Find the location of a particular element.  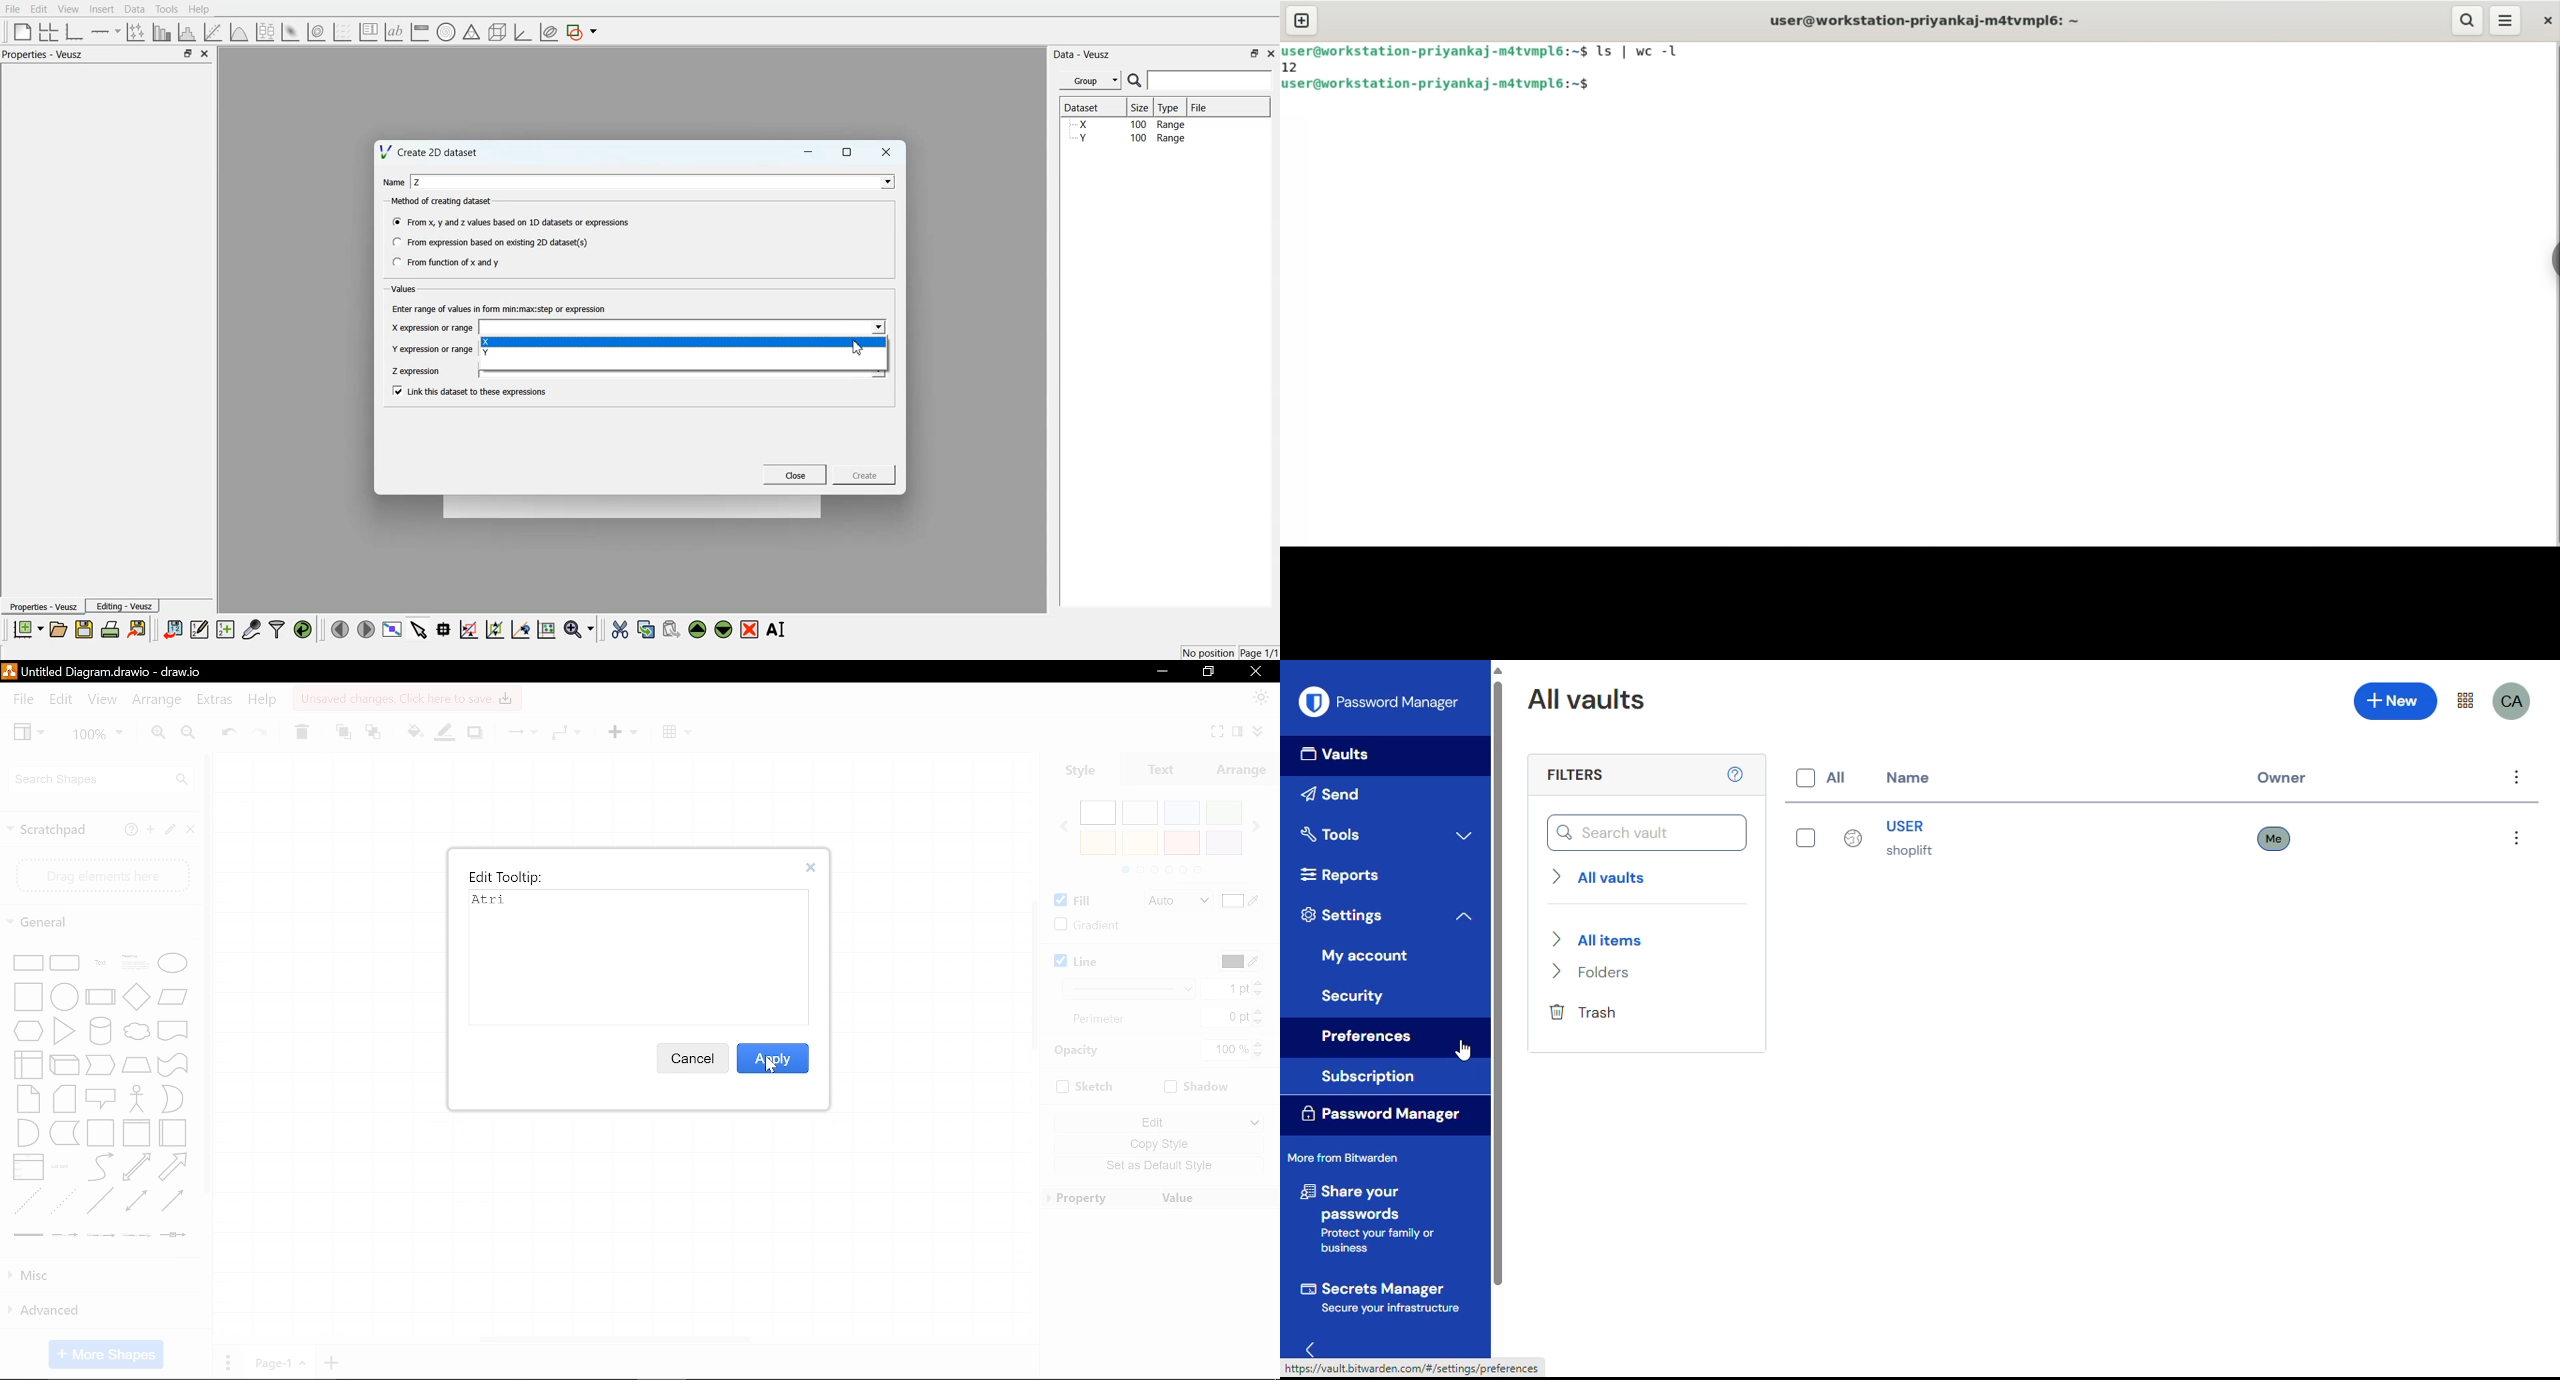

Sl (7 From expression based on existing 2D dataset(s) is located at coordinates (489, 242).